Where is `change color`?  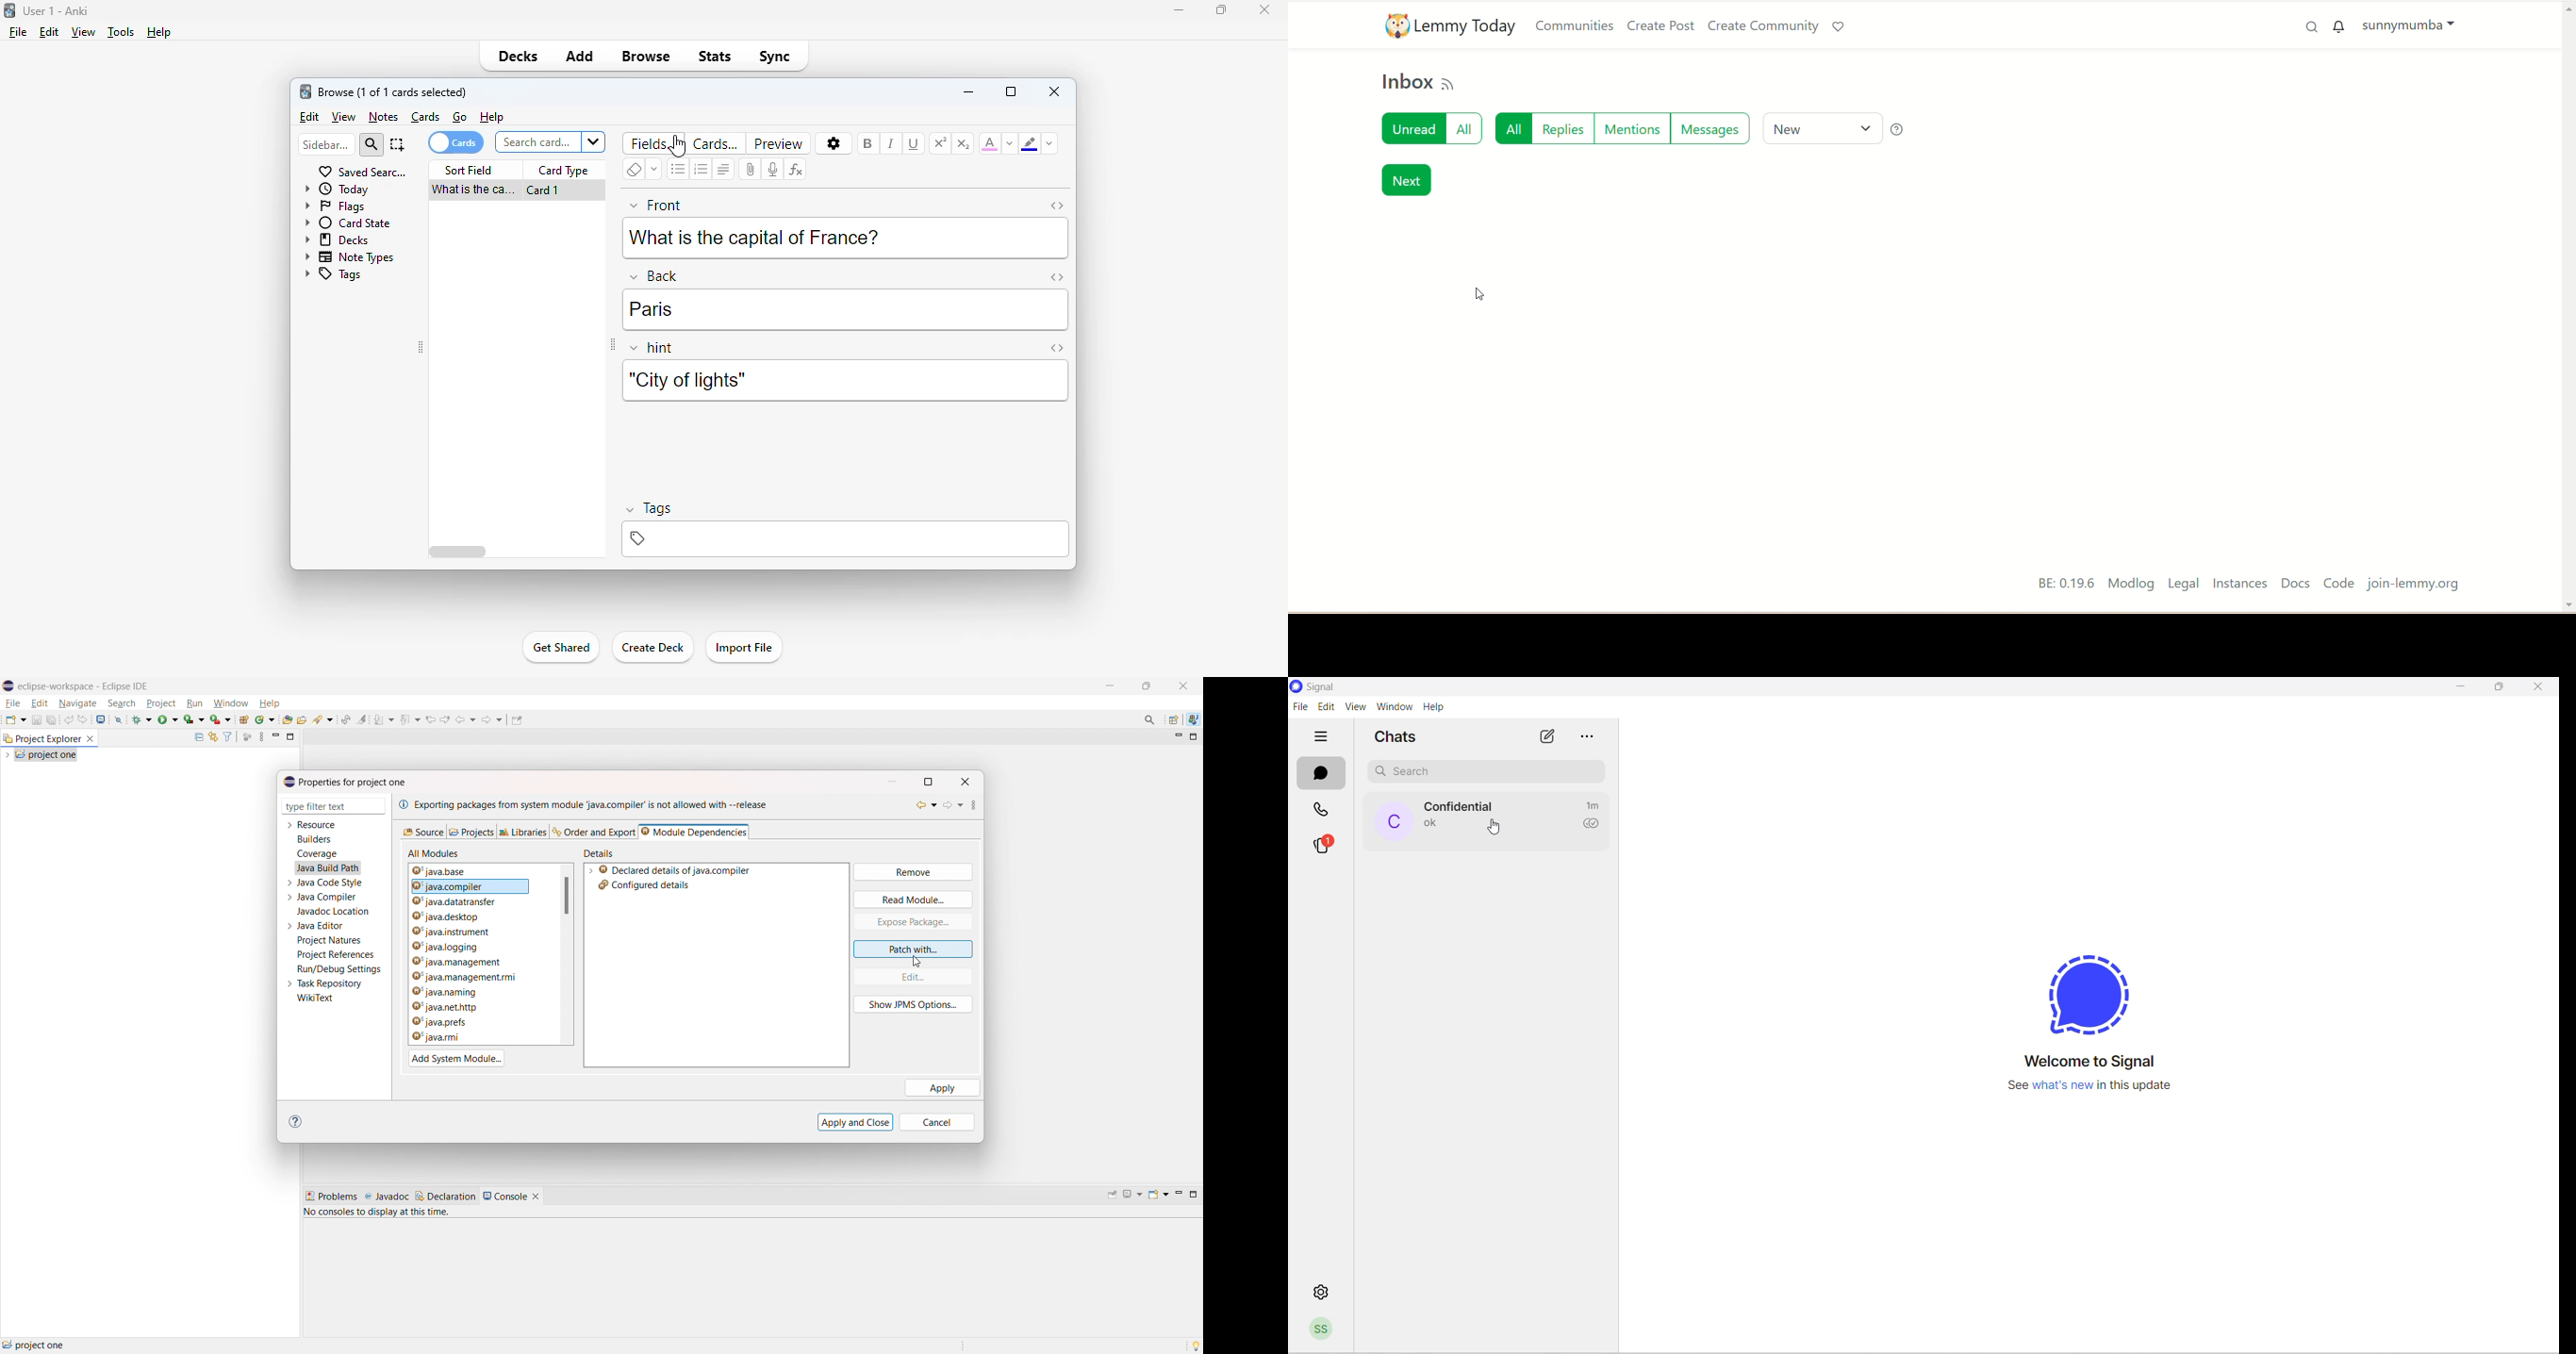 change color is located at coordinates (1049, 143).